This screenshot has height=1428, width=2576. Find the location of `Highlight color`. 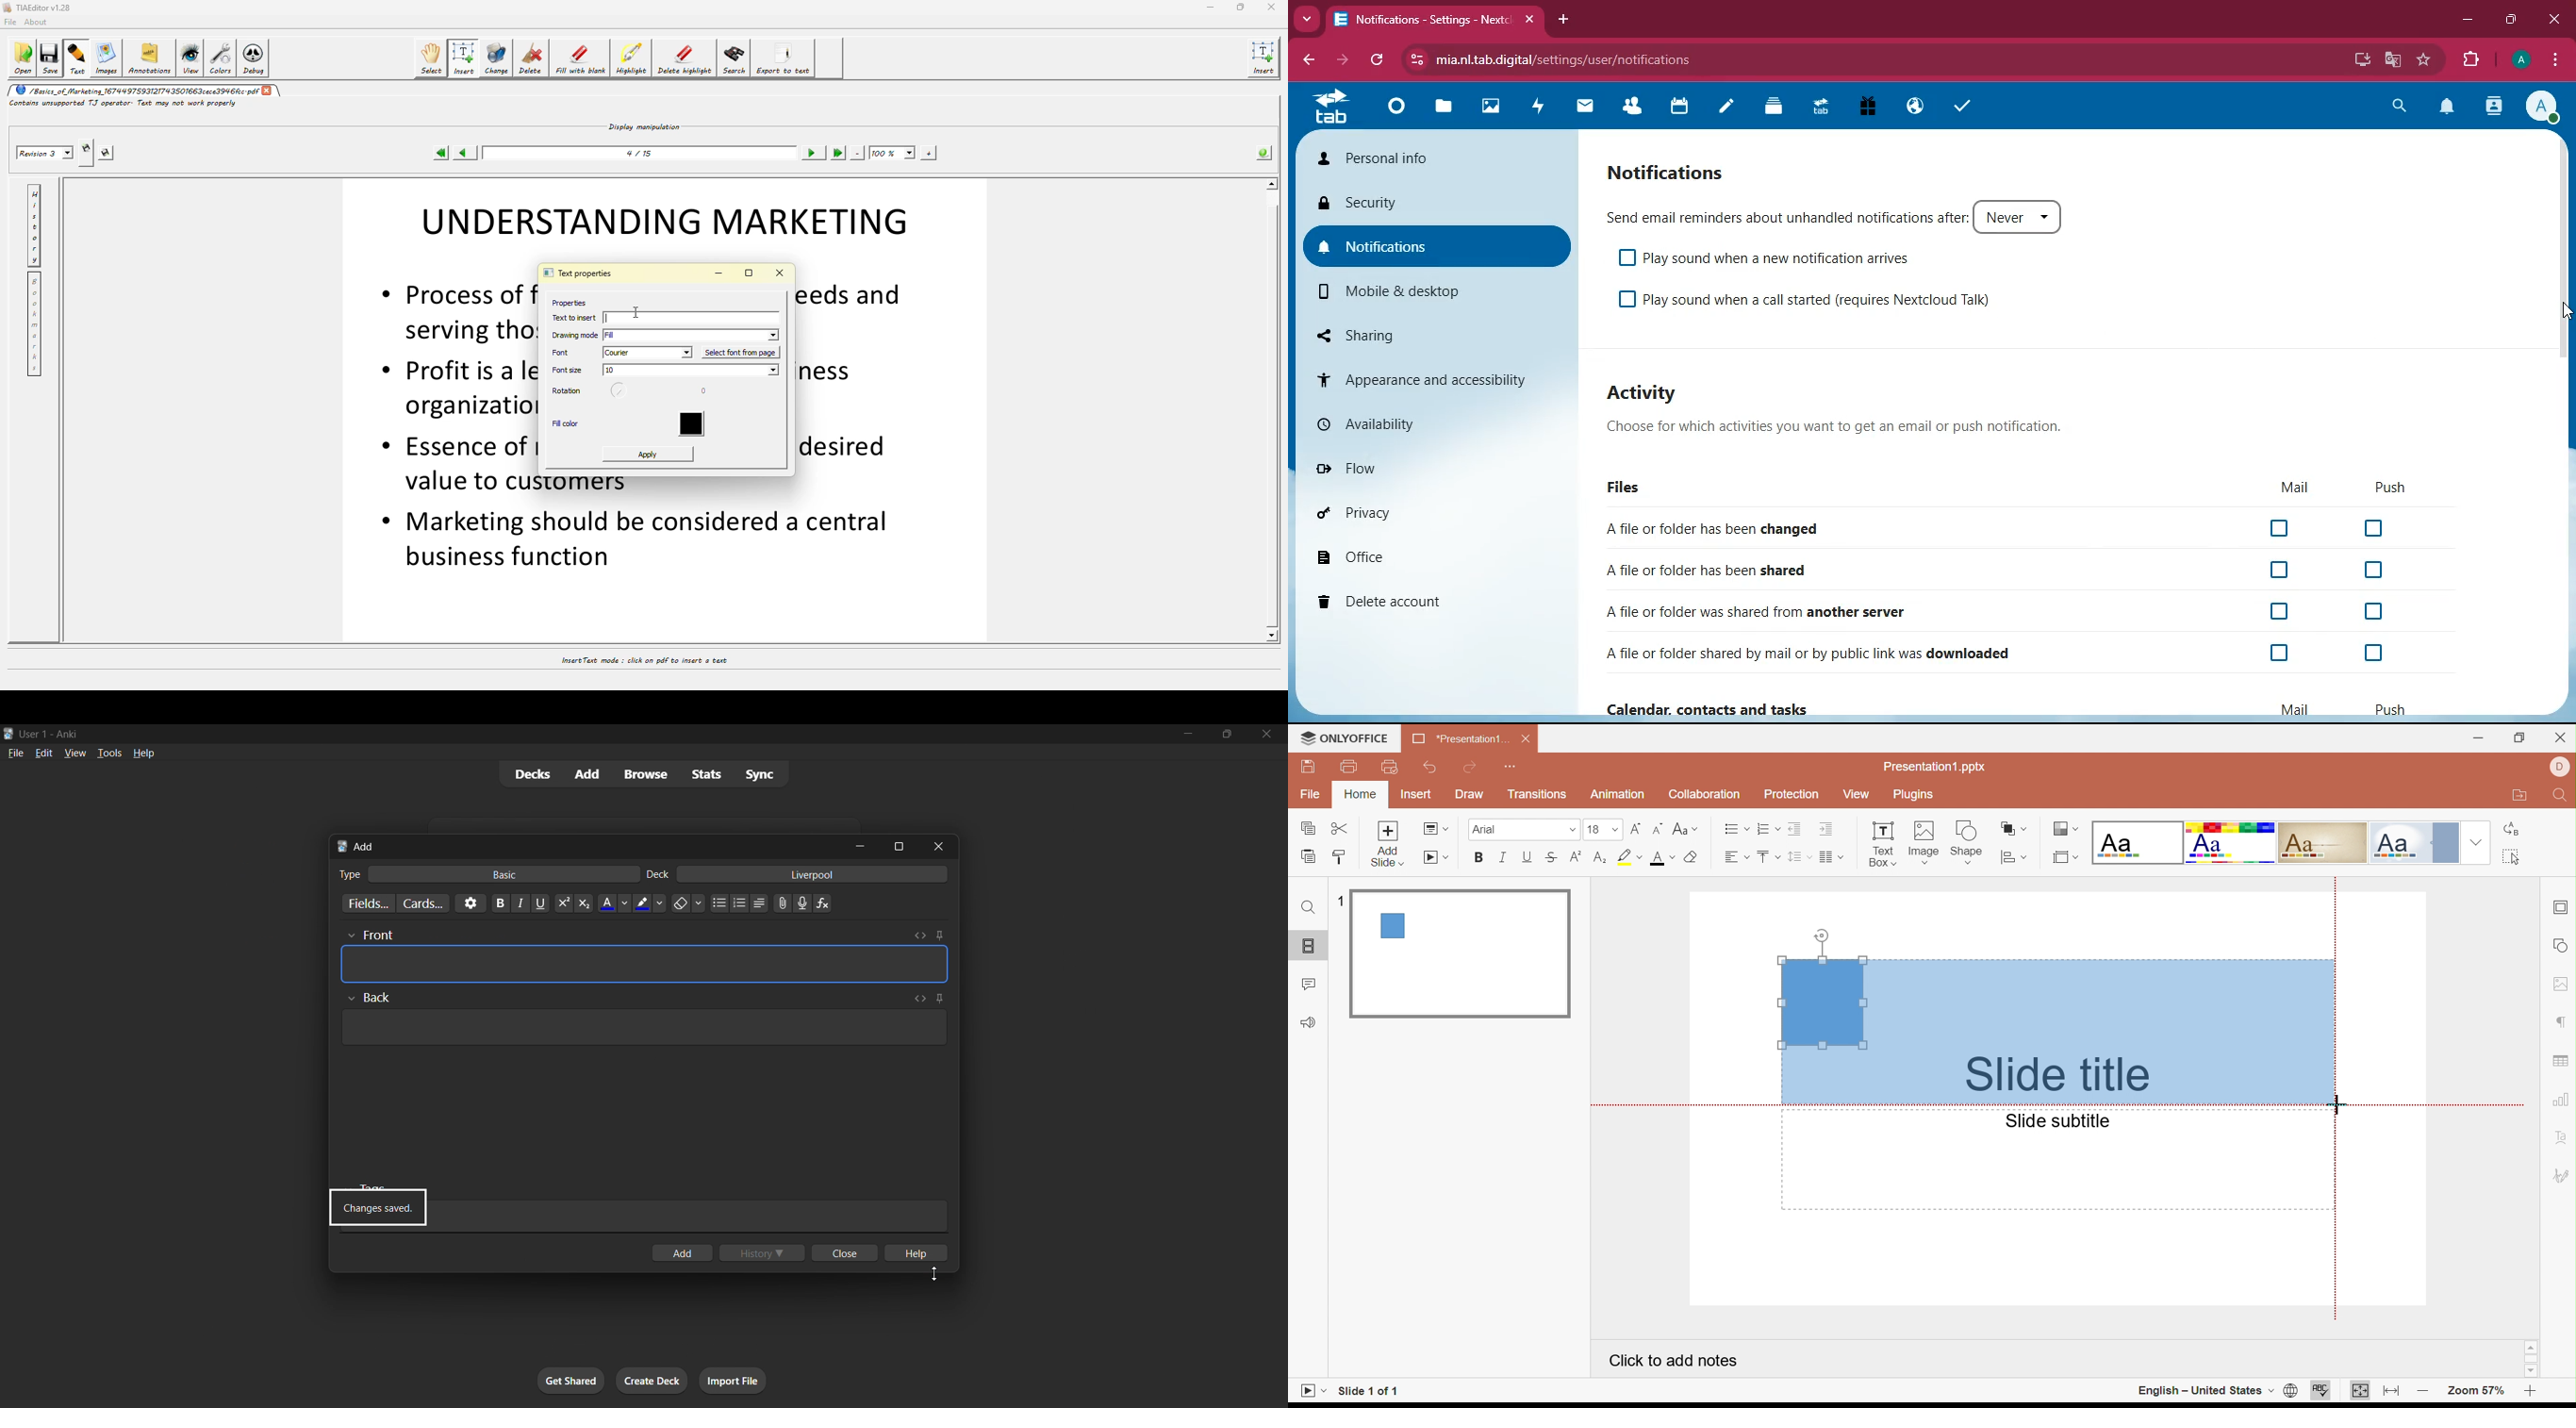

Highlight color is located at coordinates (1629, 858).